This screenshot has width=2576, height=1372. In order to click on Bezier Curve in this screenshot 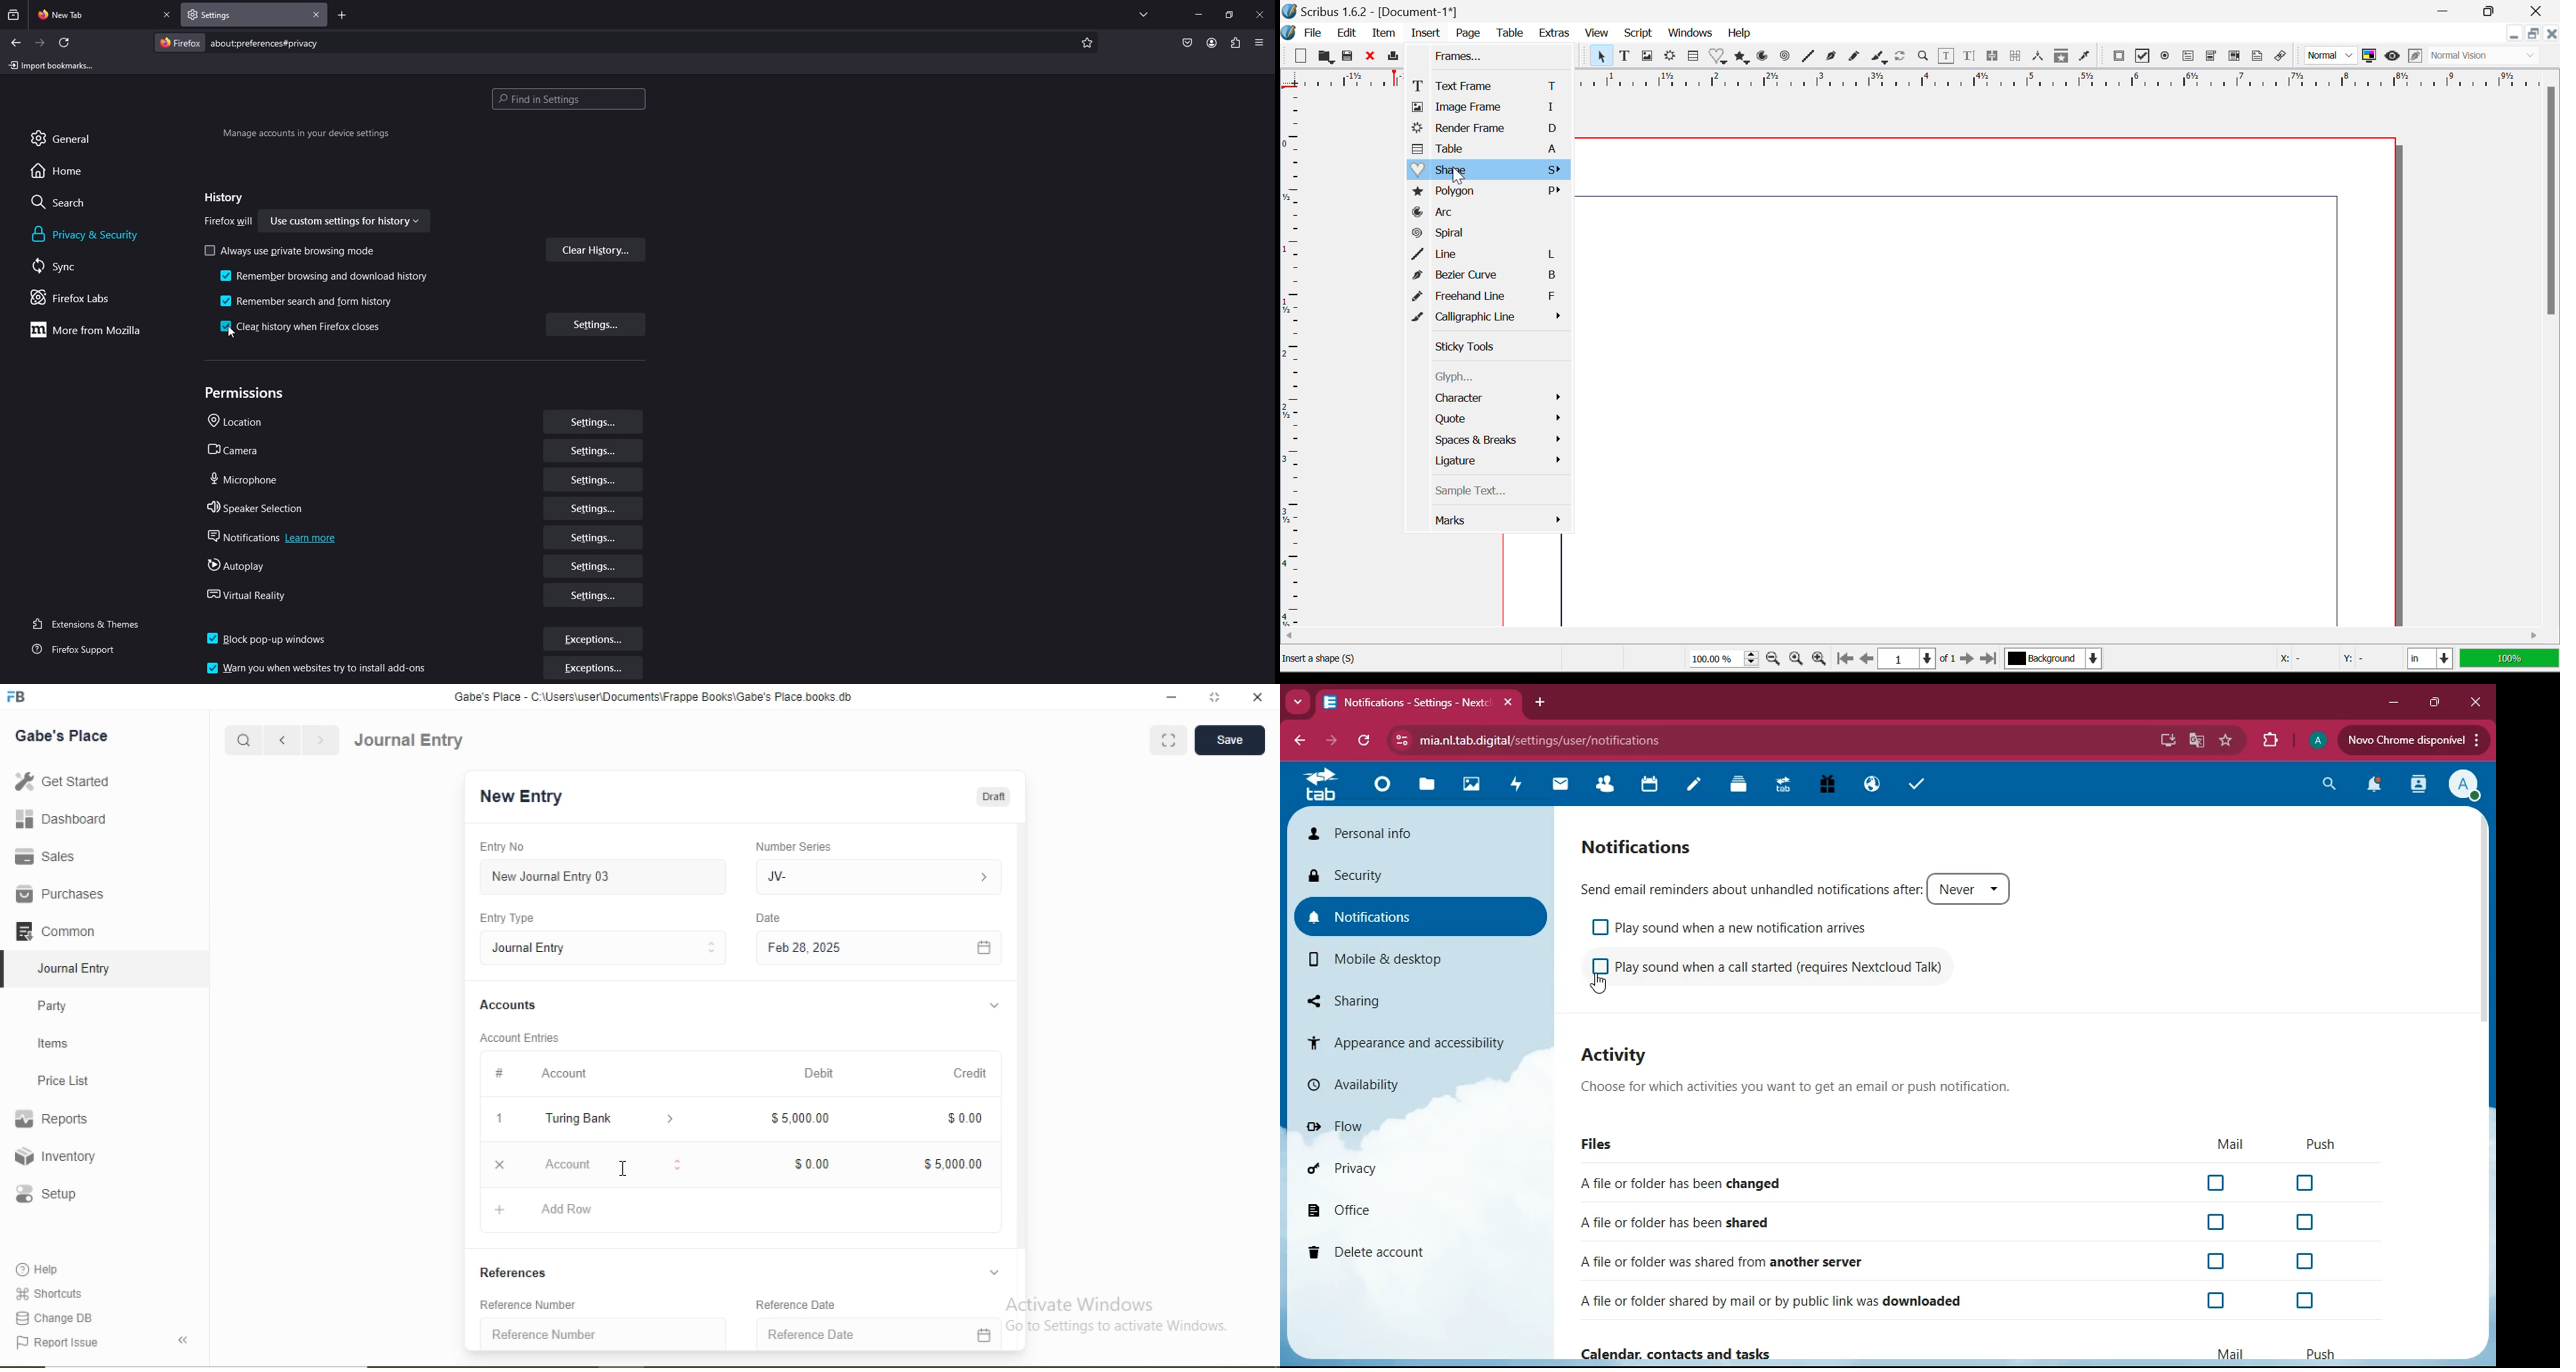, I will do `click(1491, 277)`.